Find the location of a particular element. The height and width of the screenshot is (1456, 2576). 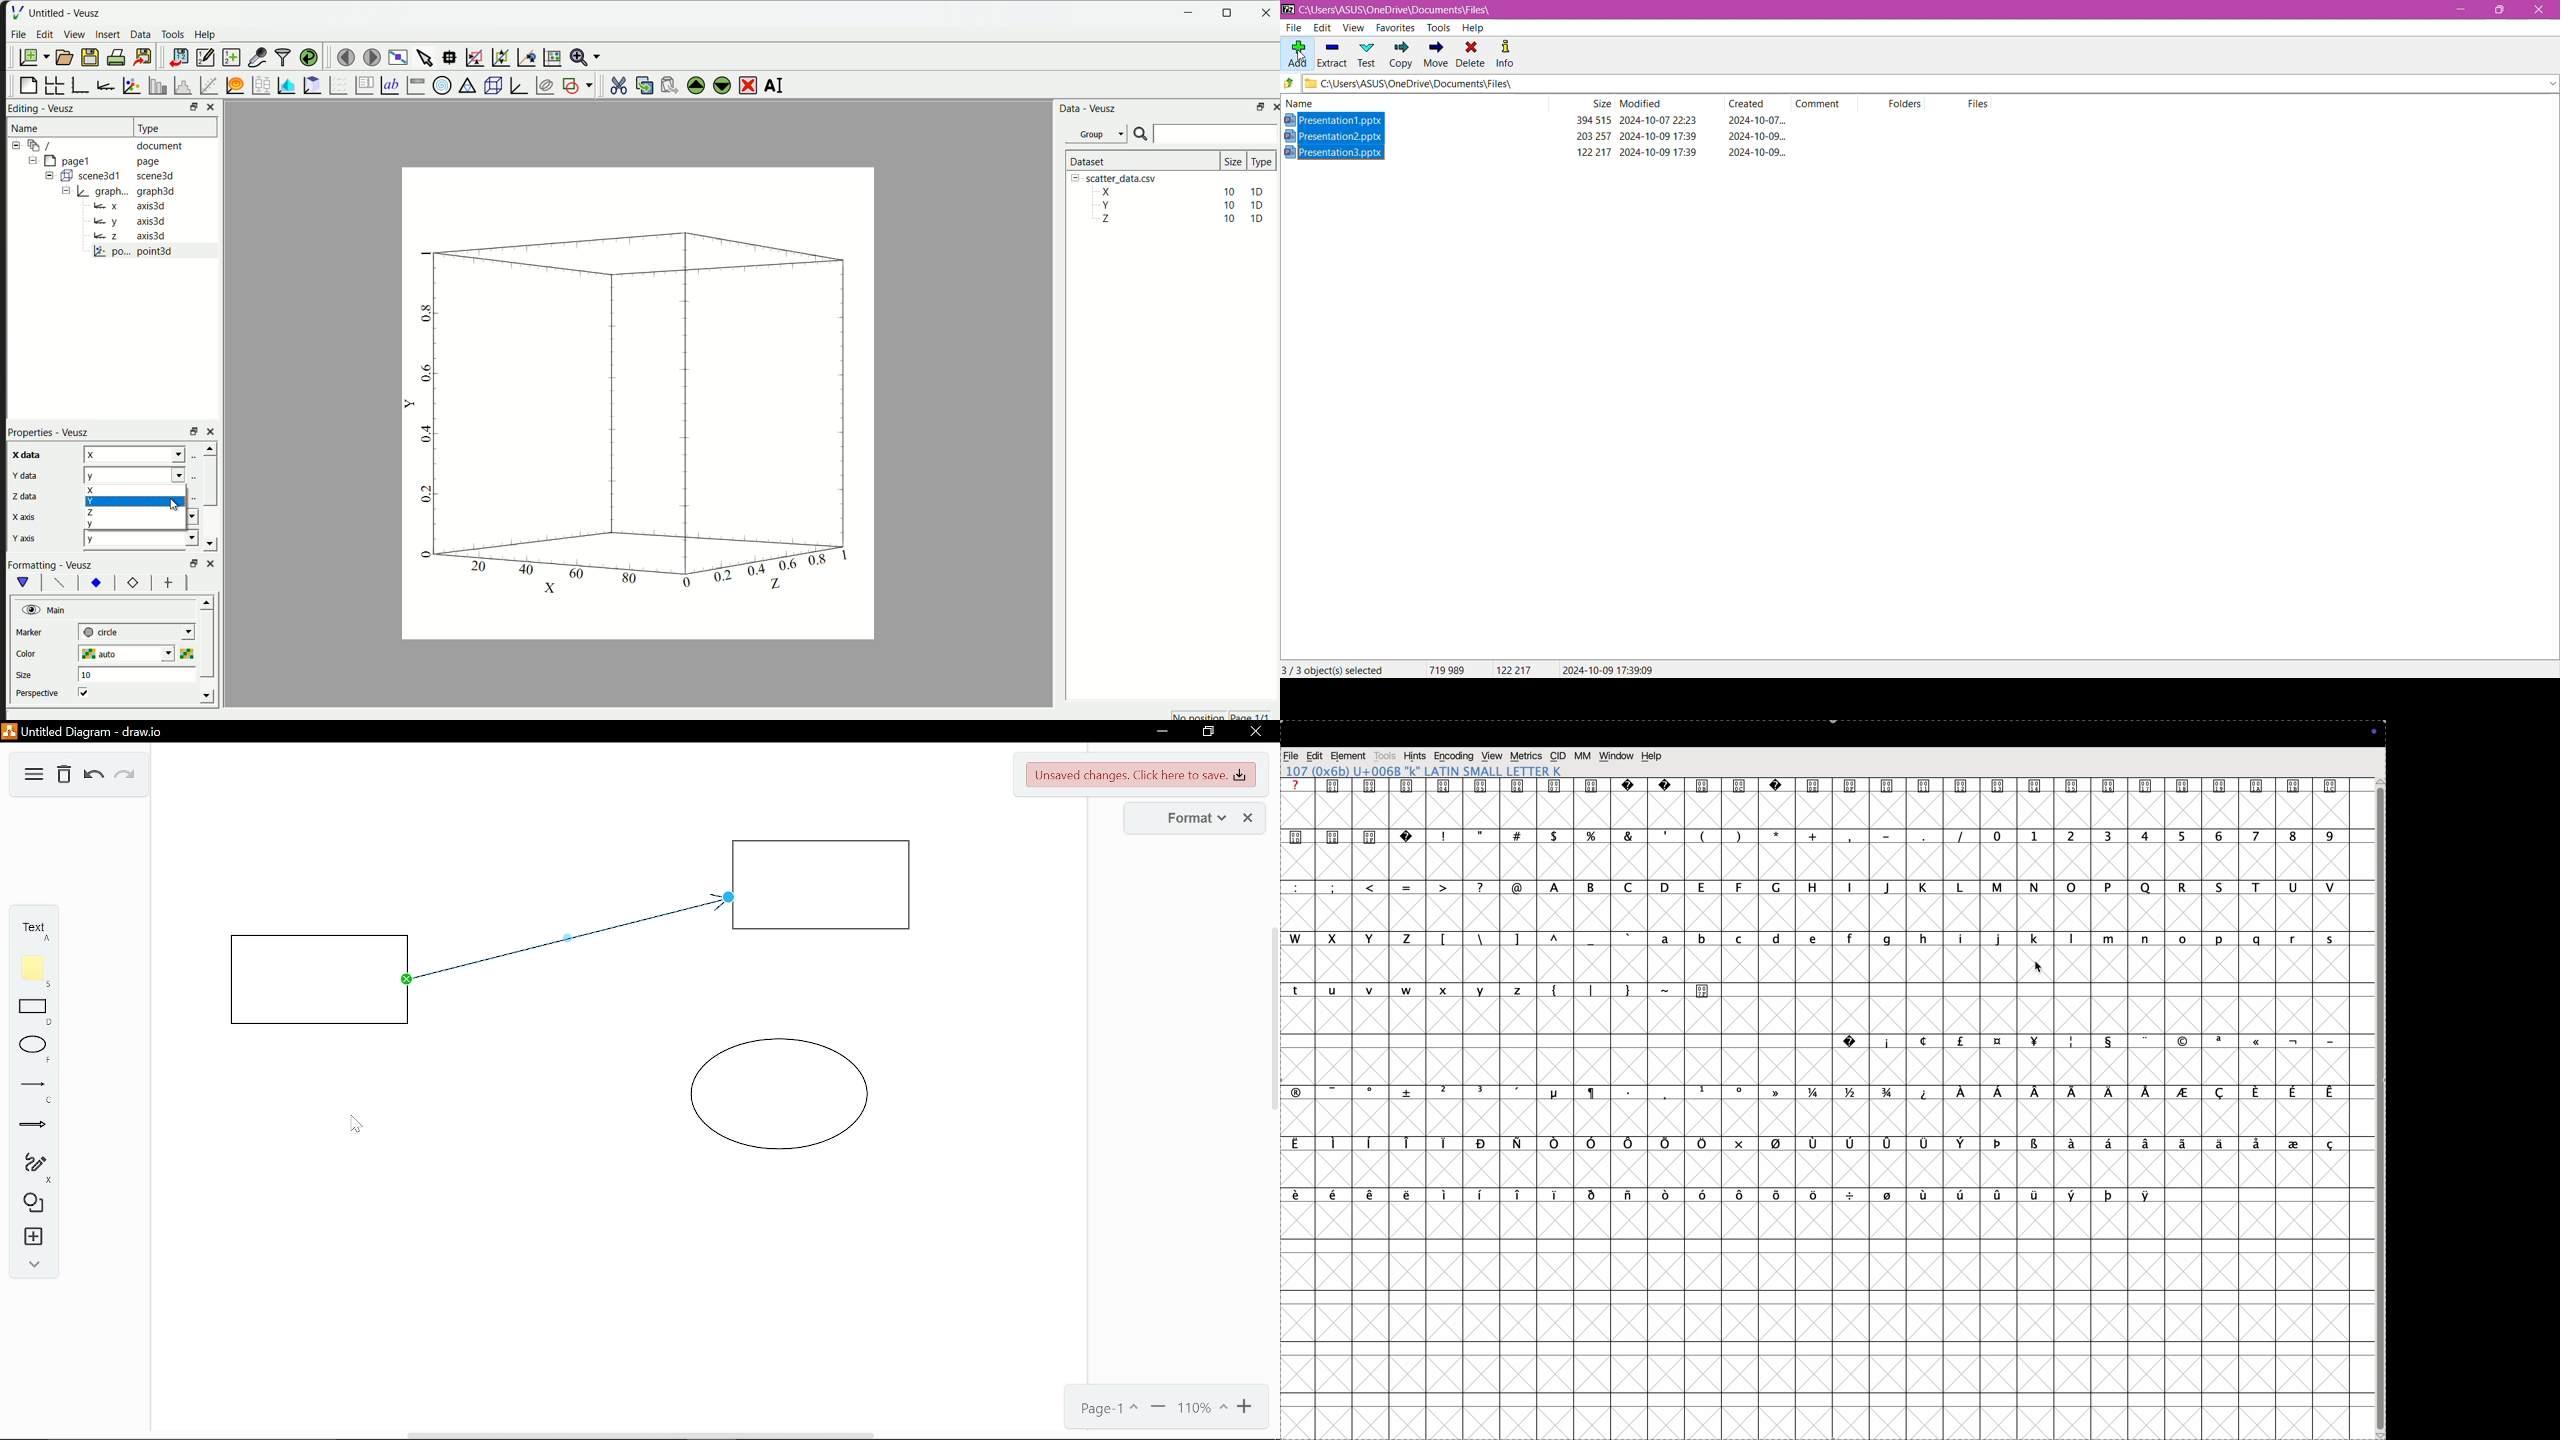

i is located at coordinates (1851, 886).